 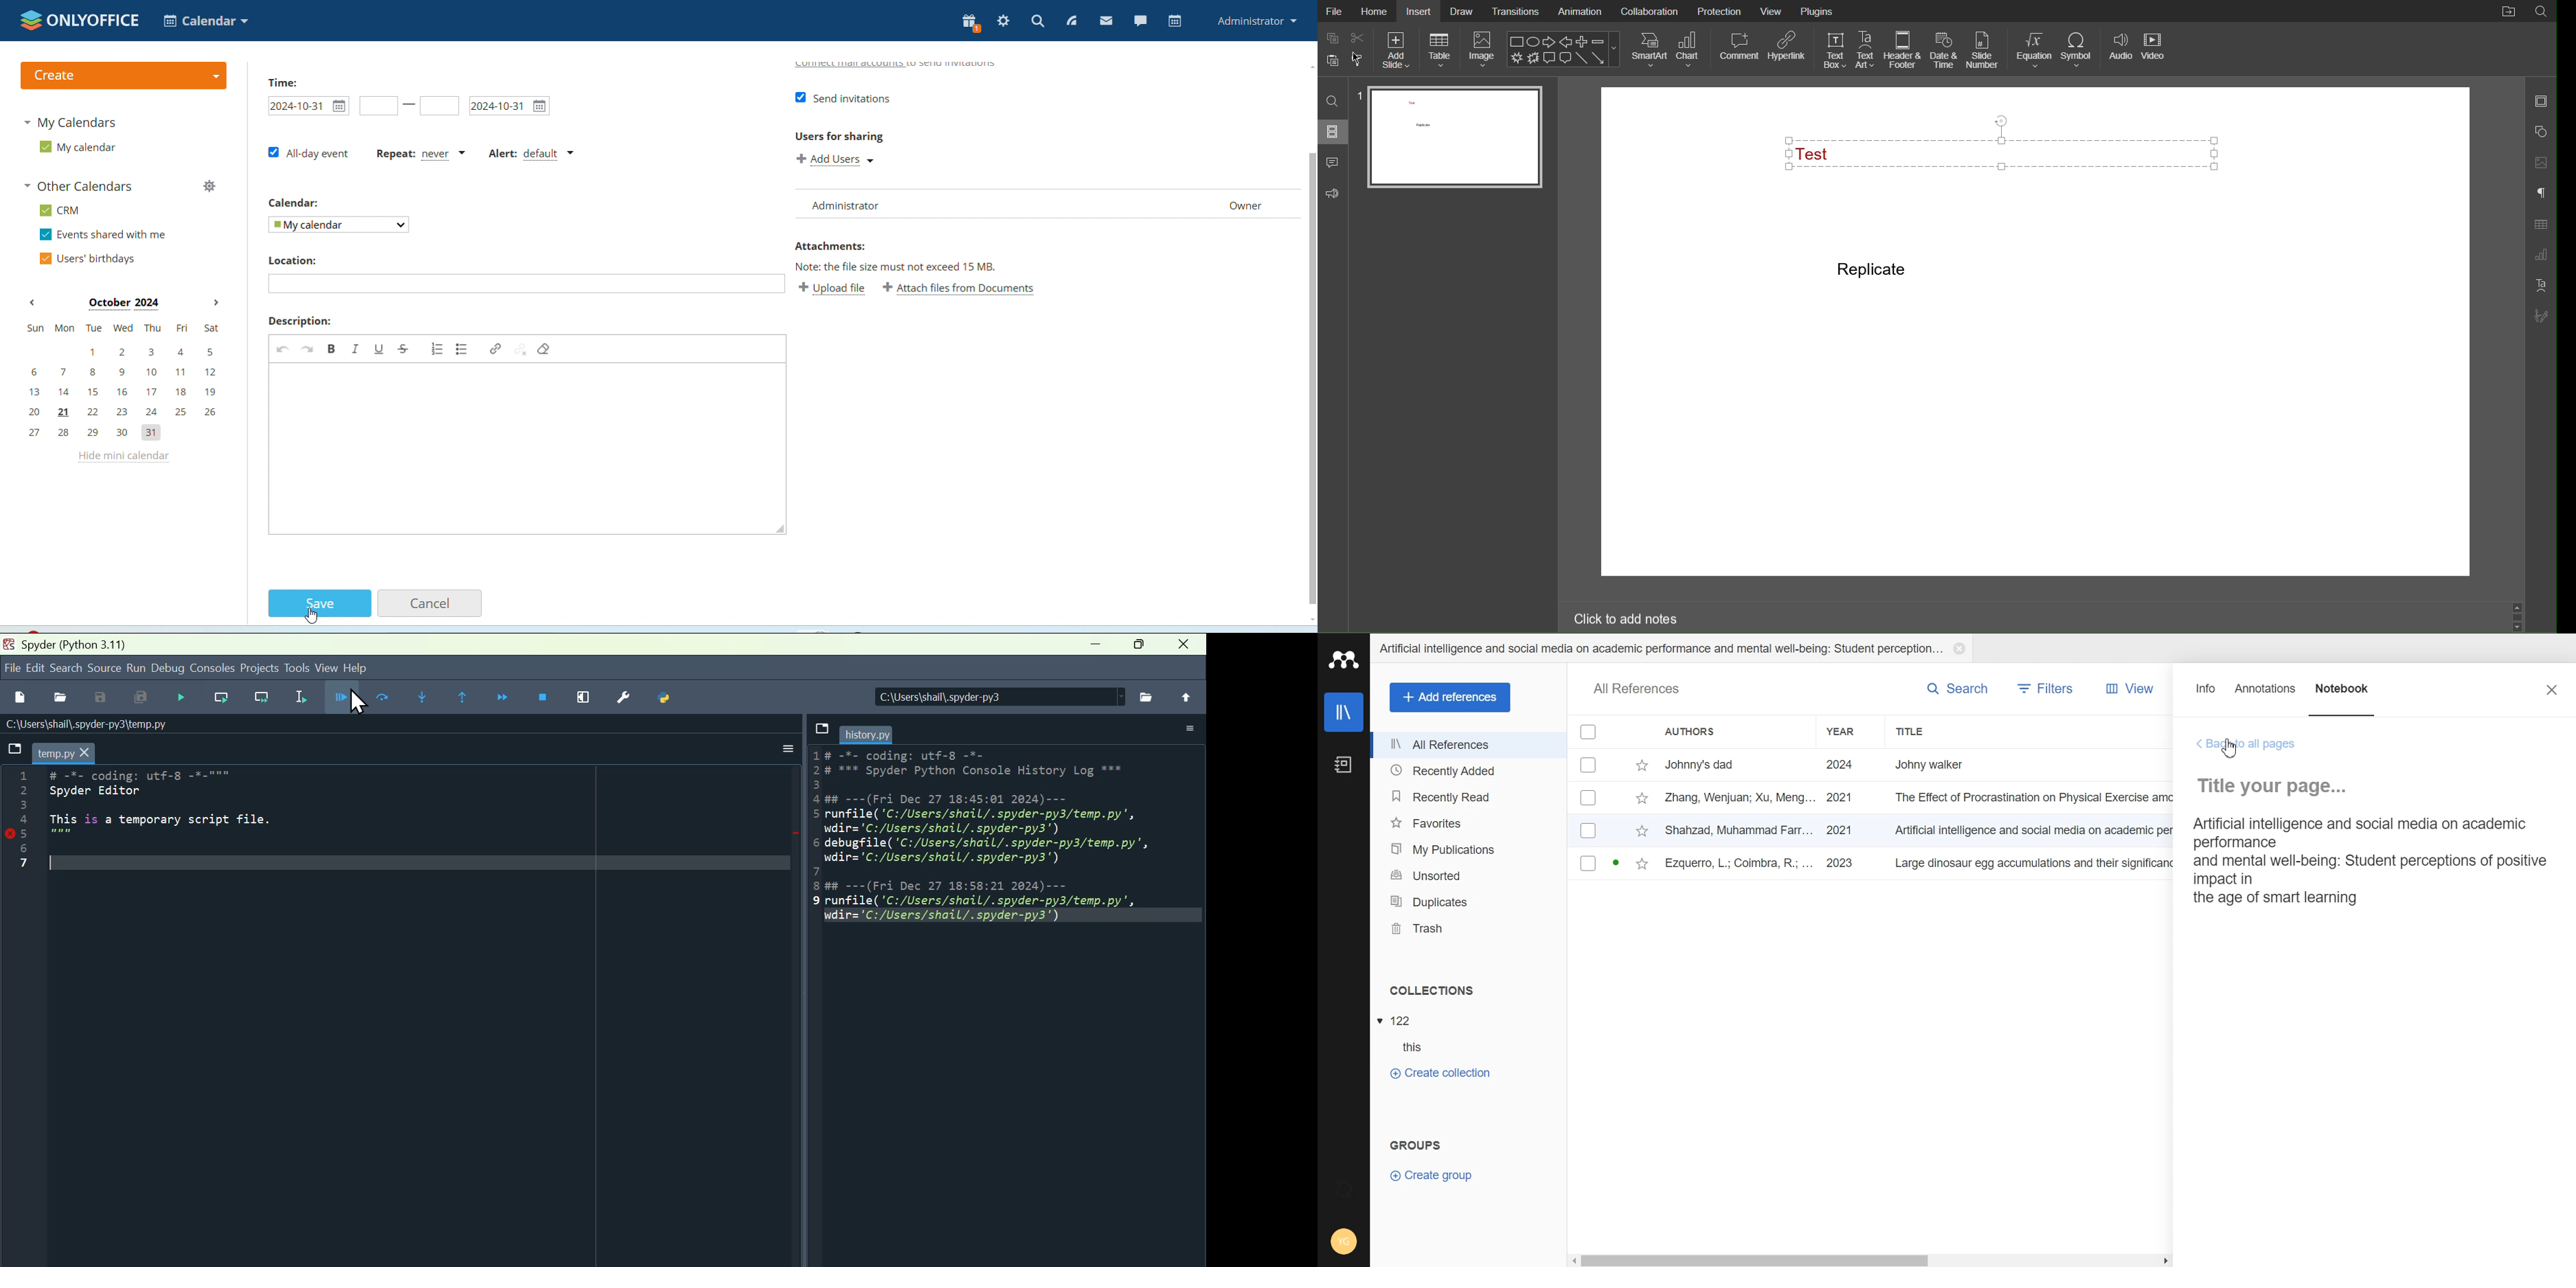 I want to click on Annotations, so click(x=2266, y=694).